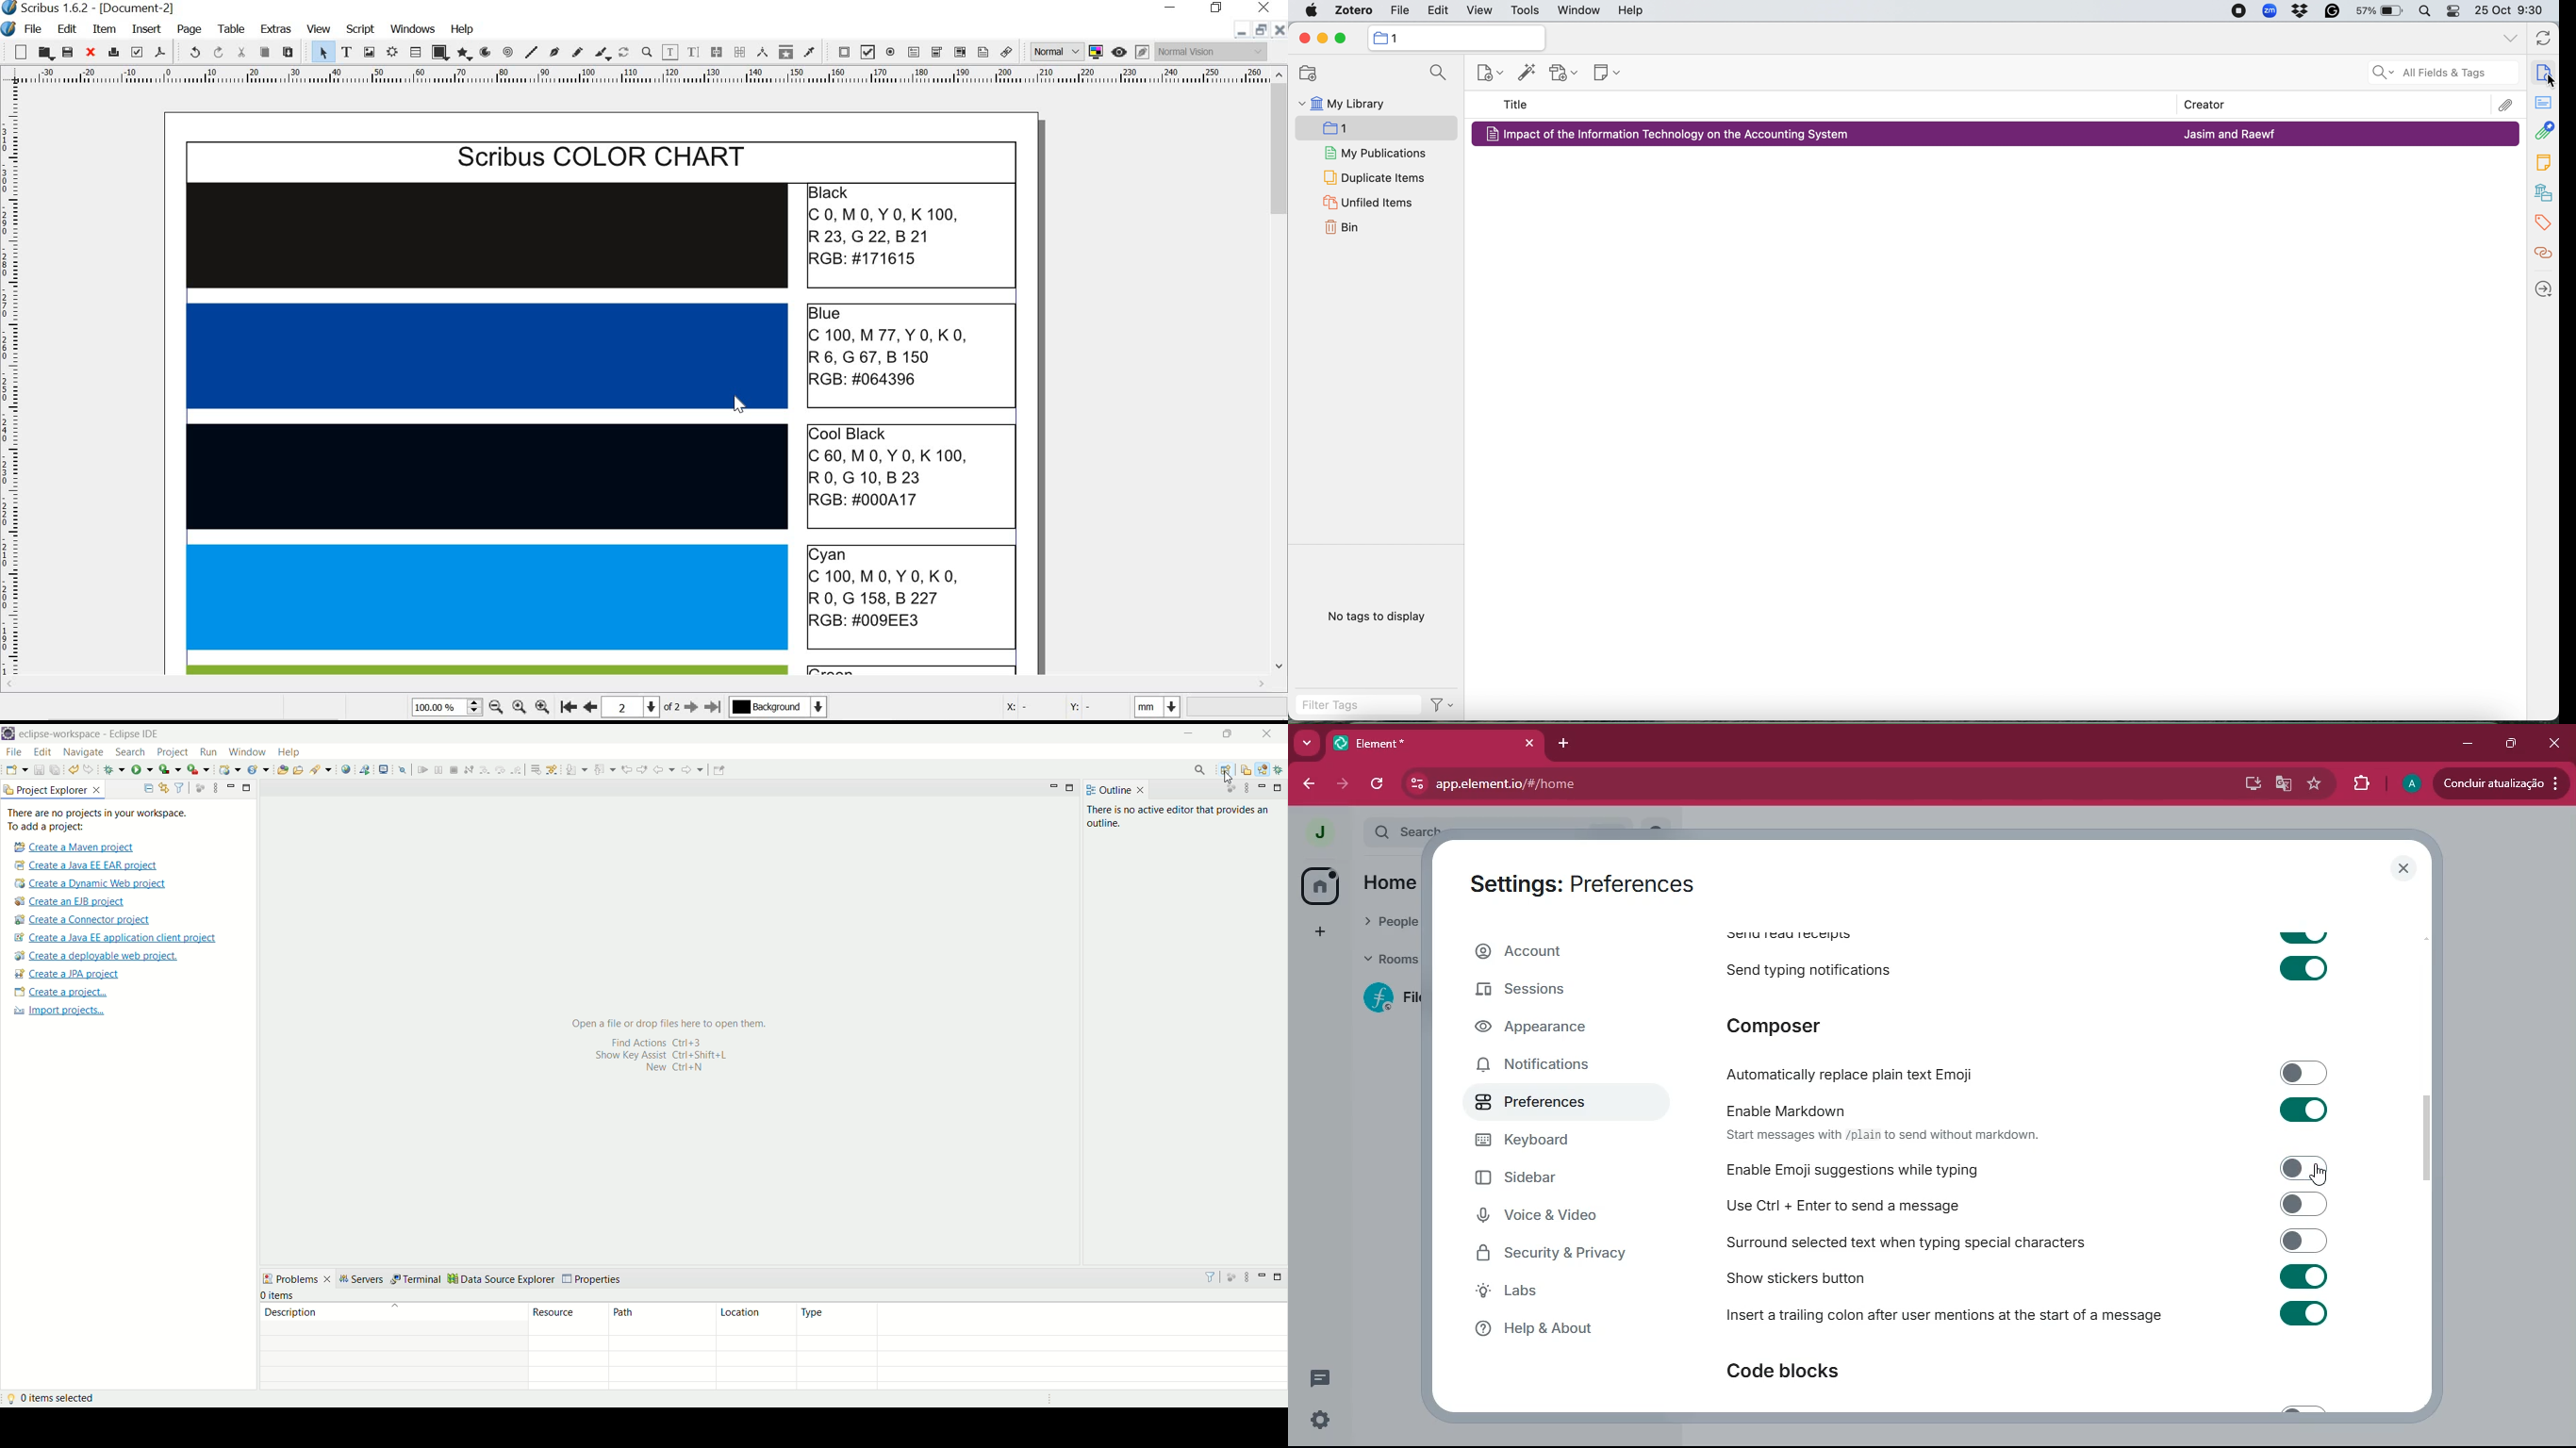 The height and width of the screenshot is (1456, 2576). What do you see at coordinates (2544, 133) in the screenshot?
I see `attachments` at bounding box center [2544, 133].